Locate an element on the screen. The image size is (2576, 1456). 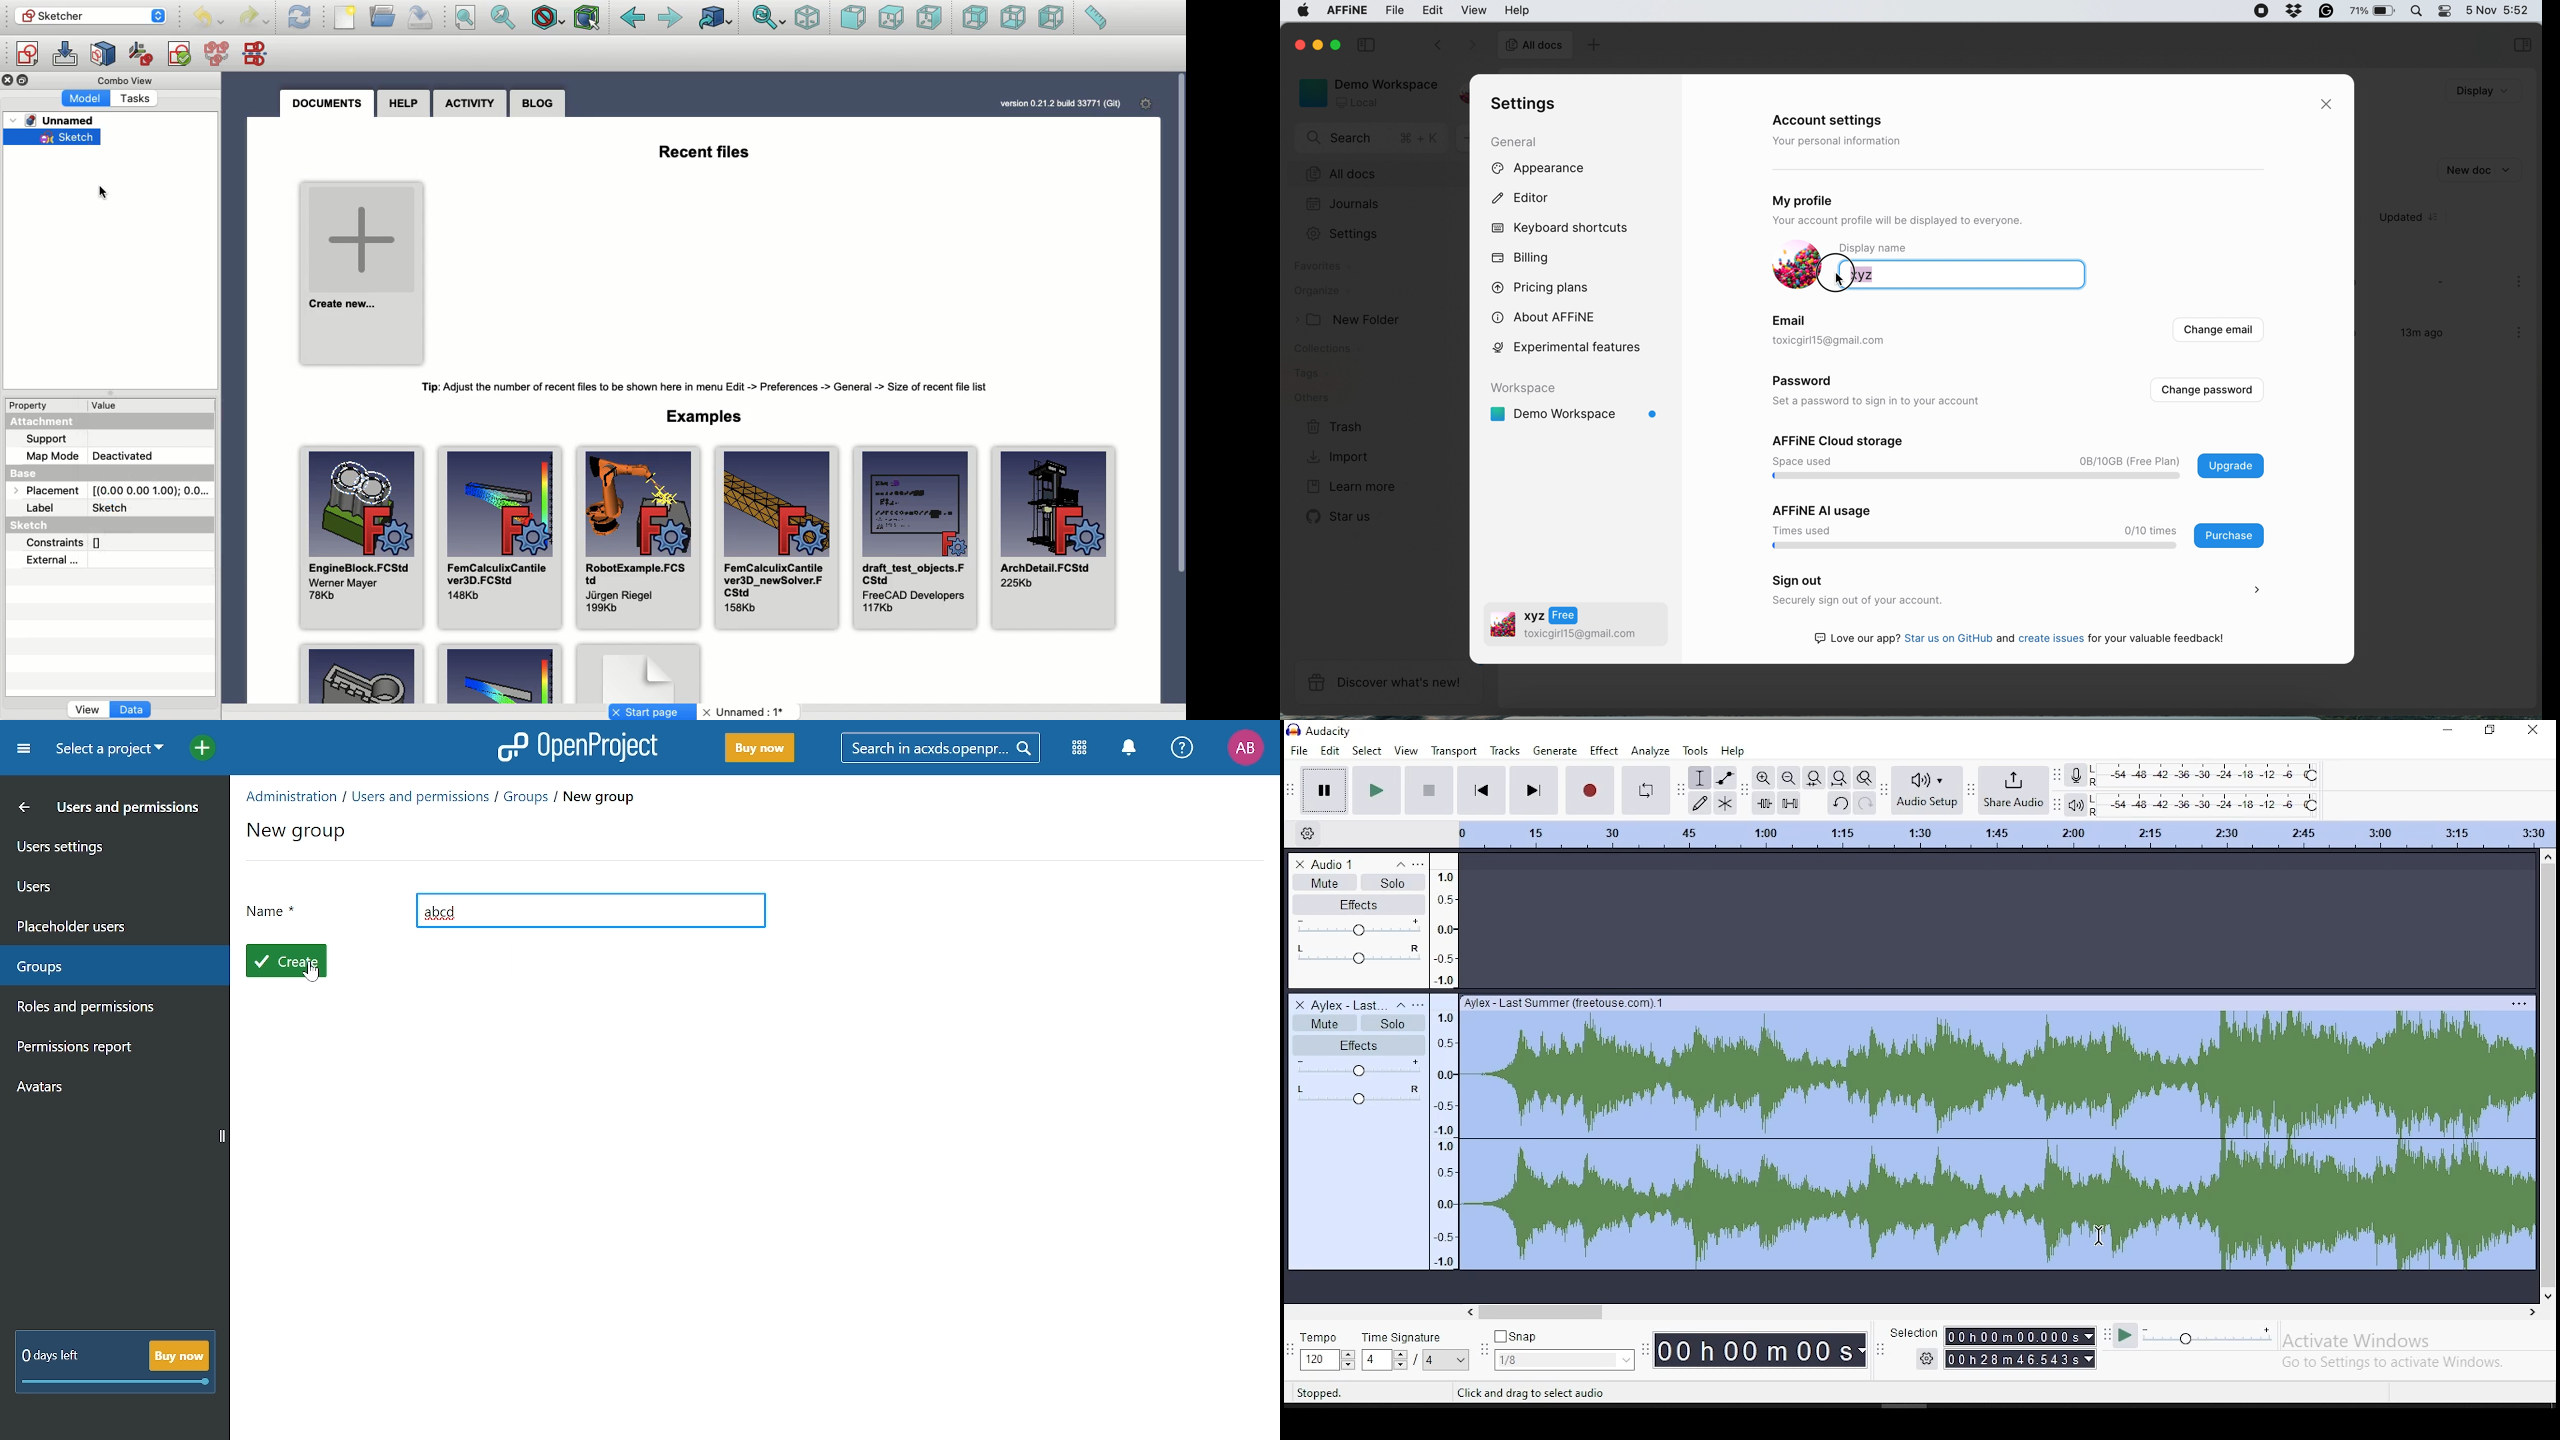
delete track is located at coordinates (1298, 1004).